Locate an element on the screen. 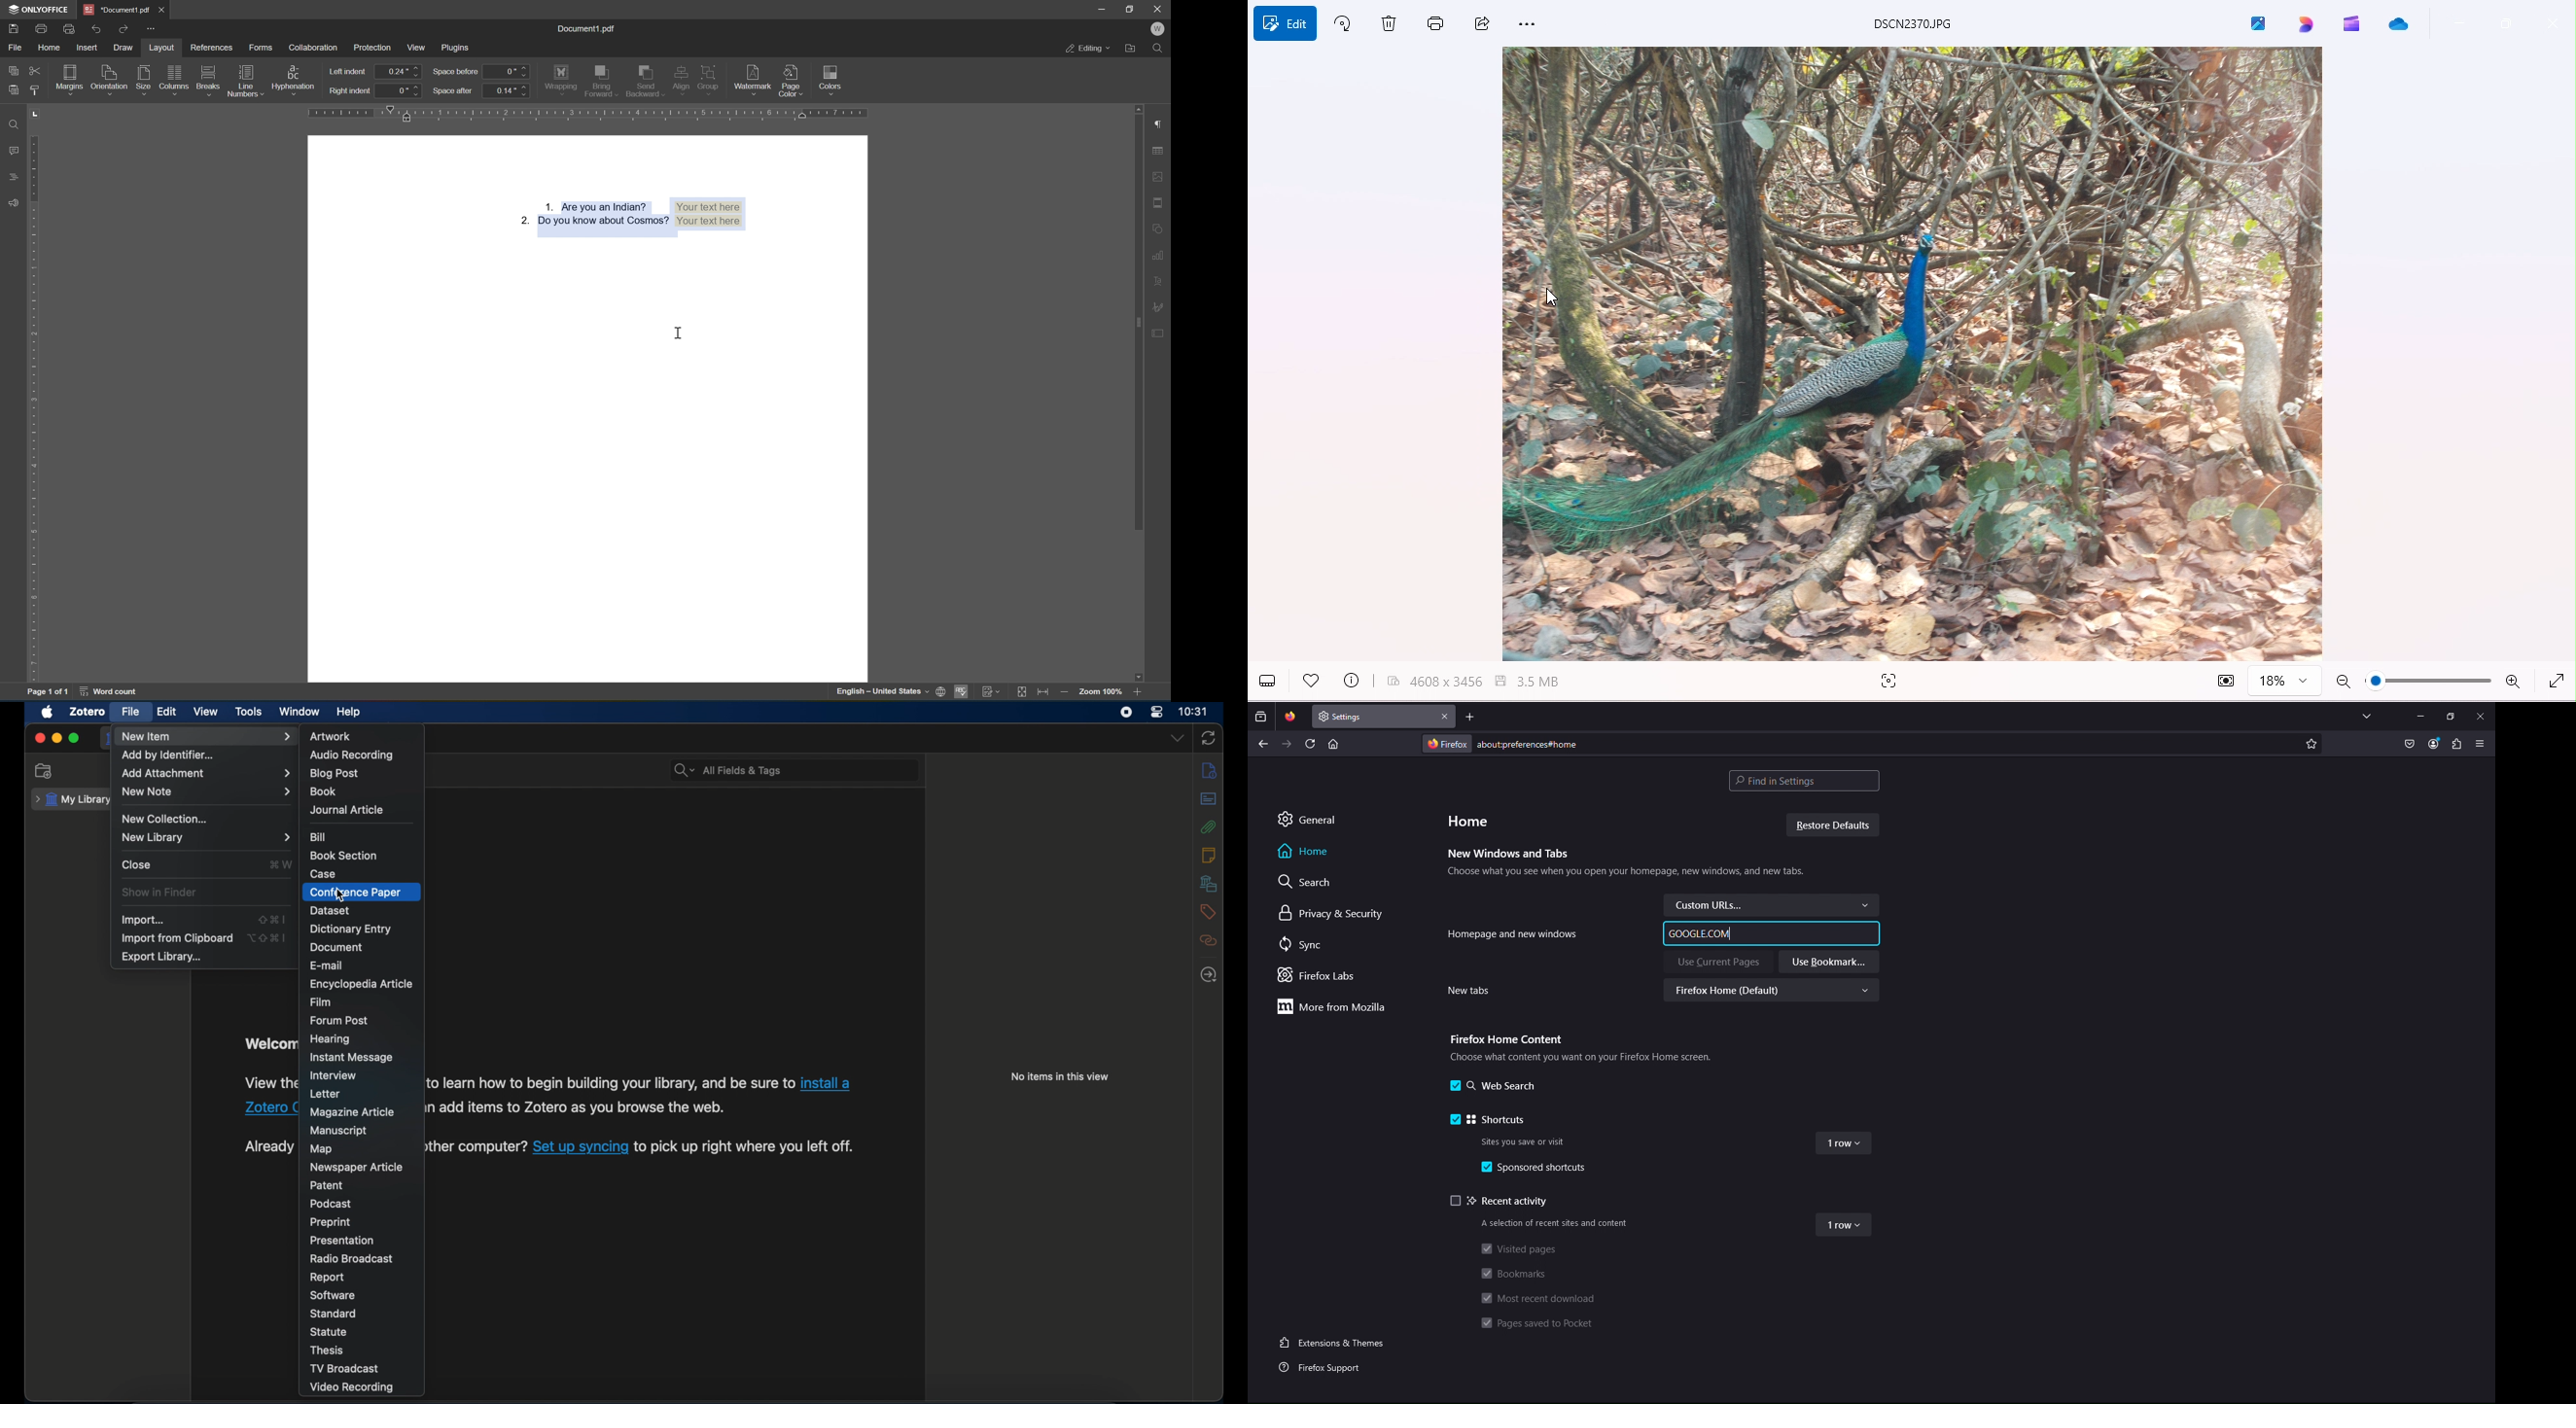 This screenshot has height=1428, width=2576. maximize is located at coordinates (75, 738).